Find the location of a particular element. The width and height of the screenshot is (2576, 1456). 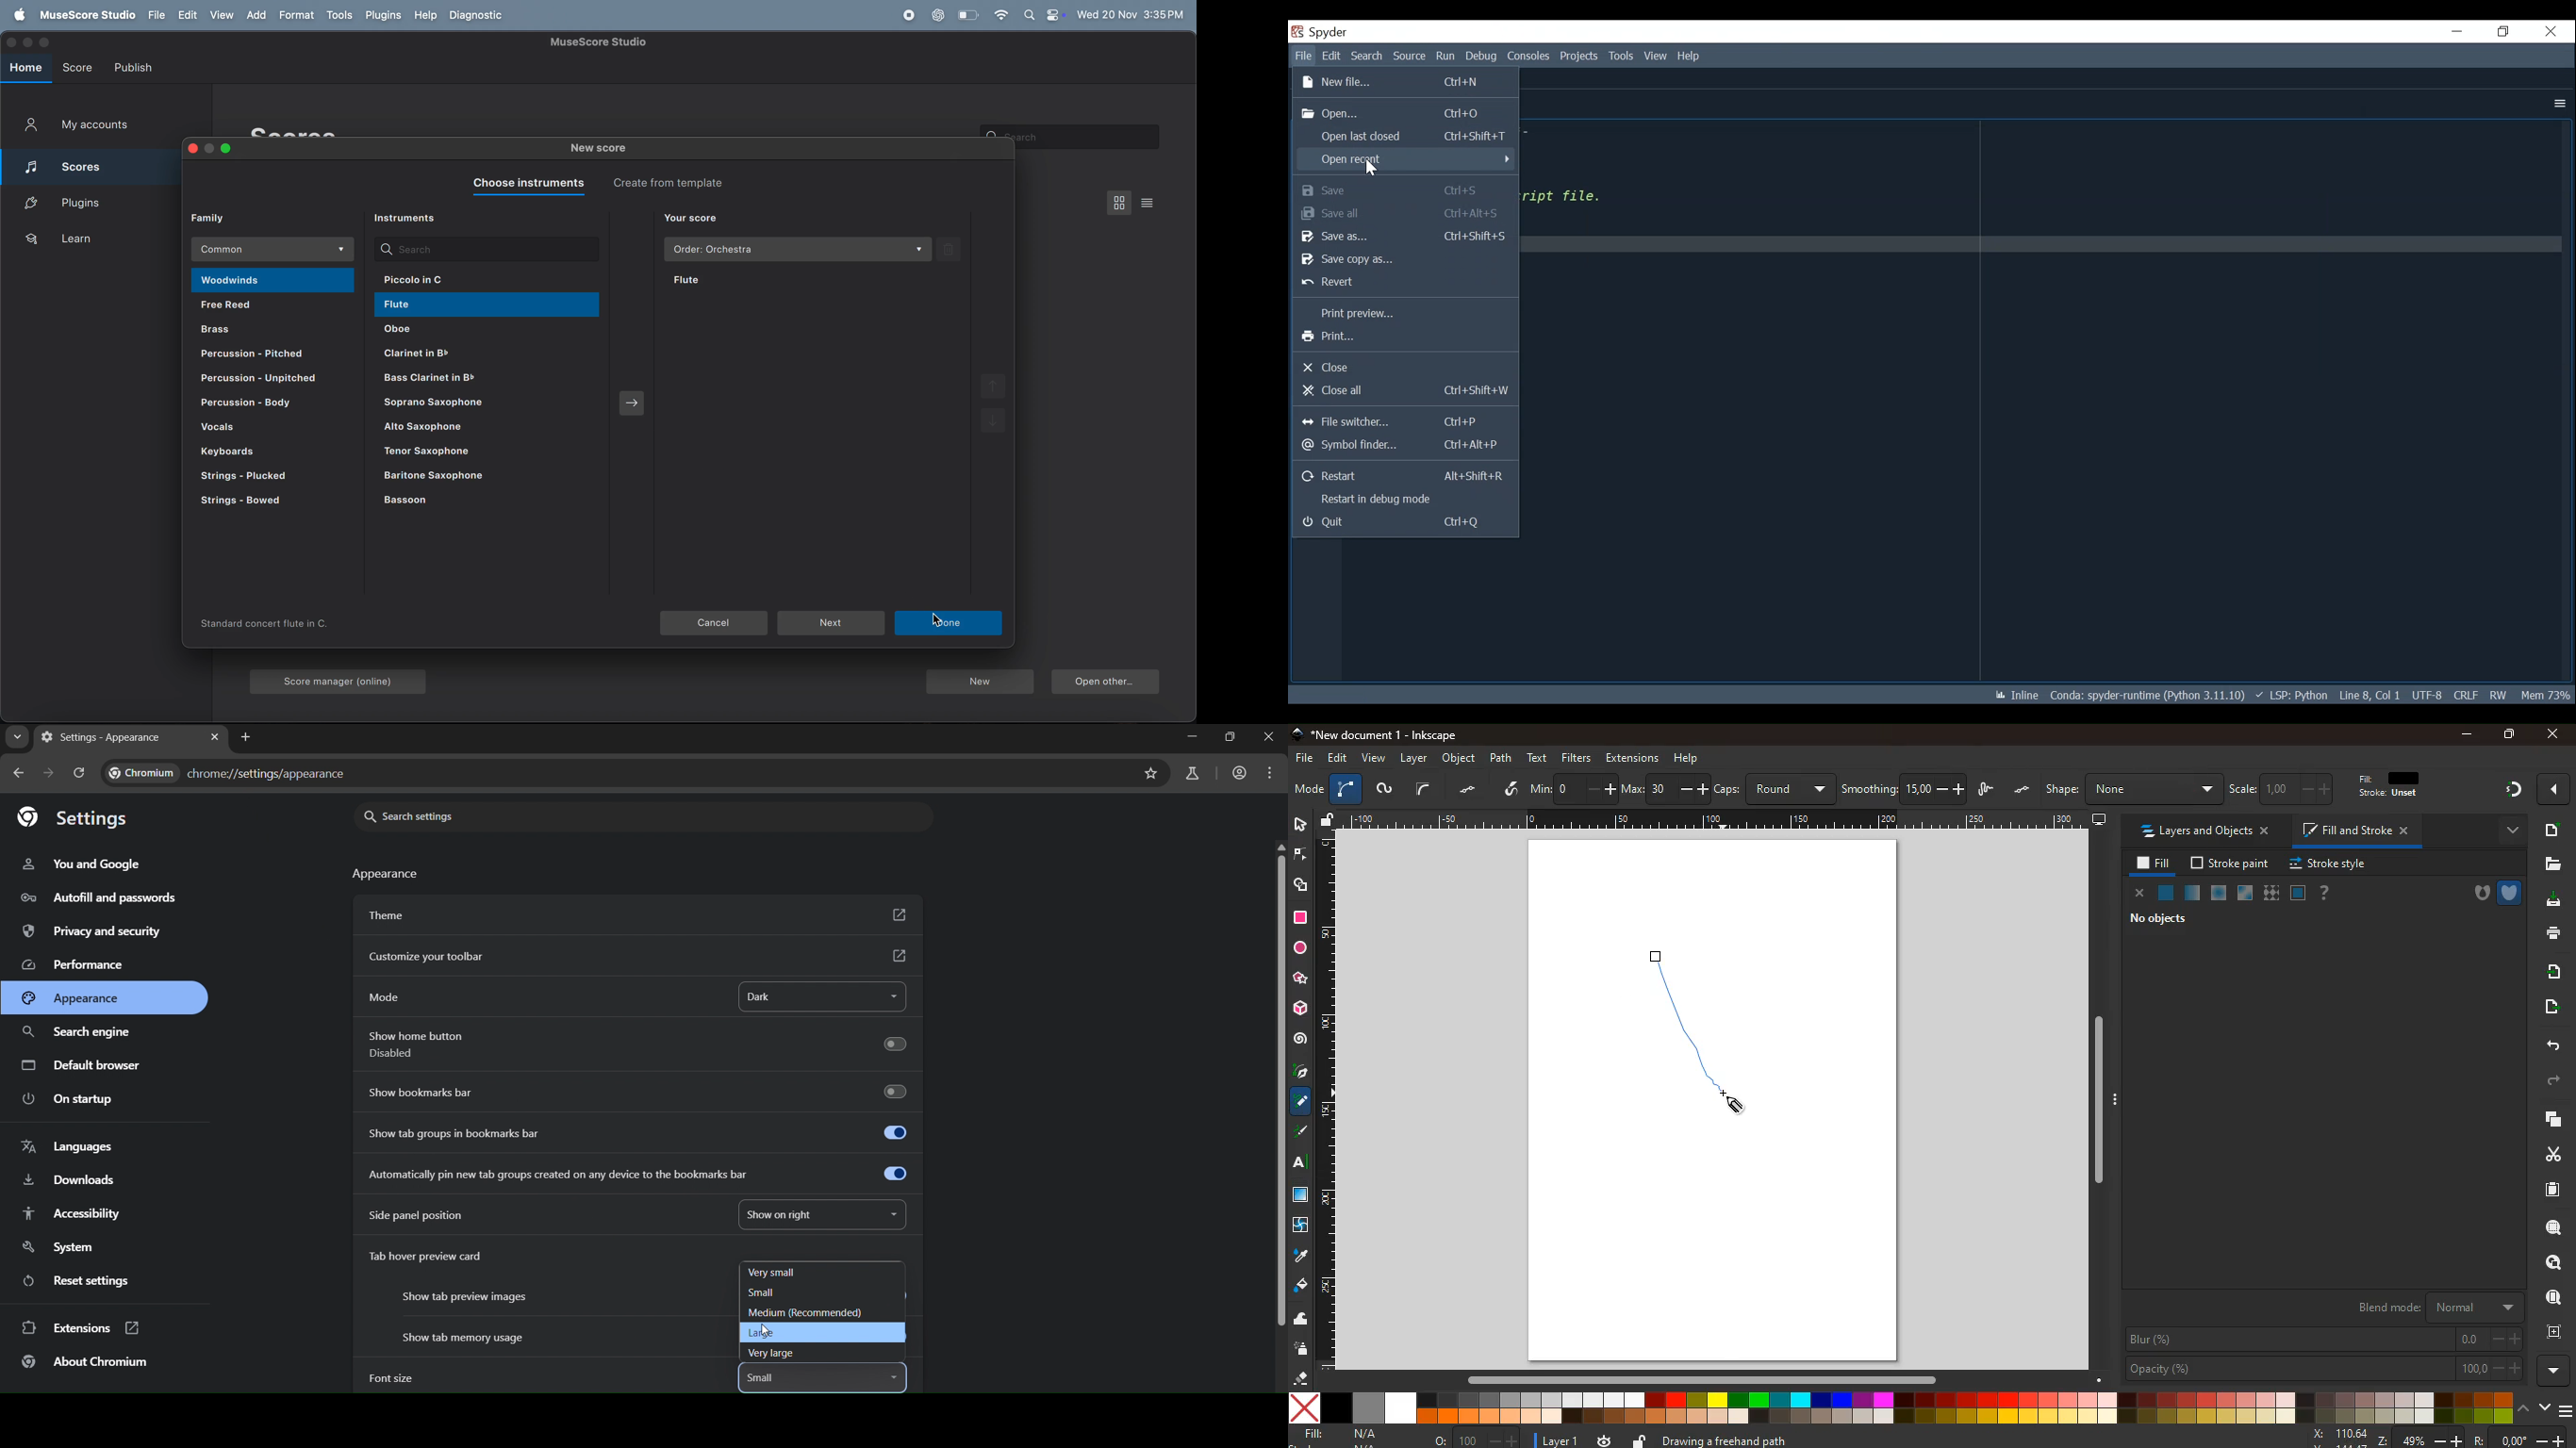

extensions is located at coordinates (79, 1328).